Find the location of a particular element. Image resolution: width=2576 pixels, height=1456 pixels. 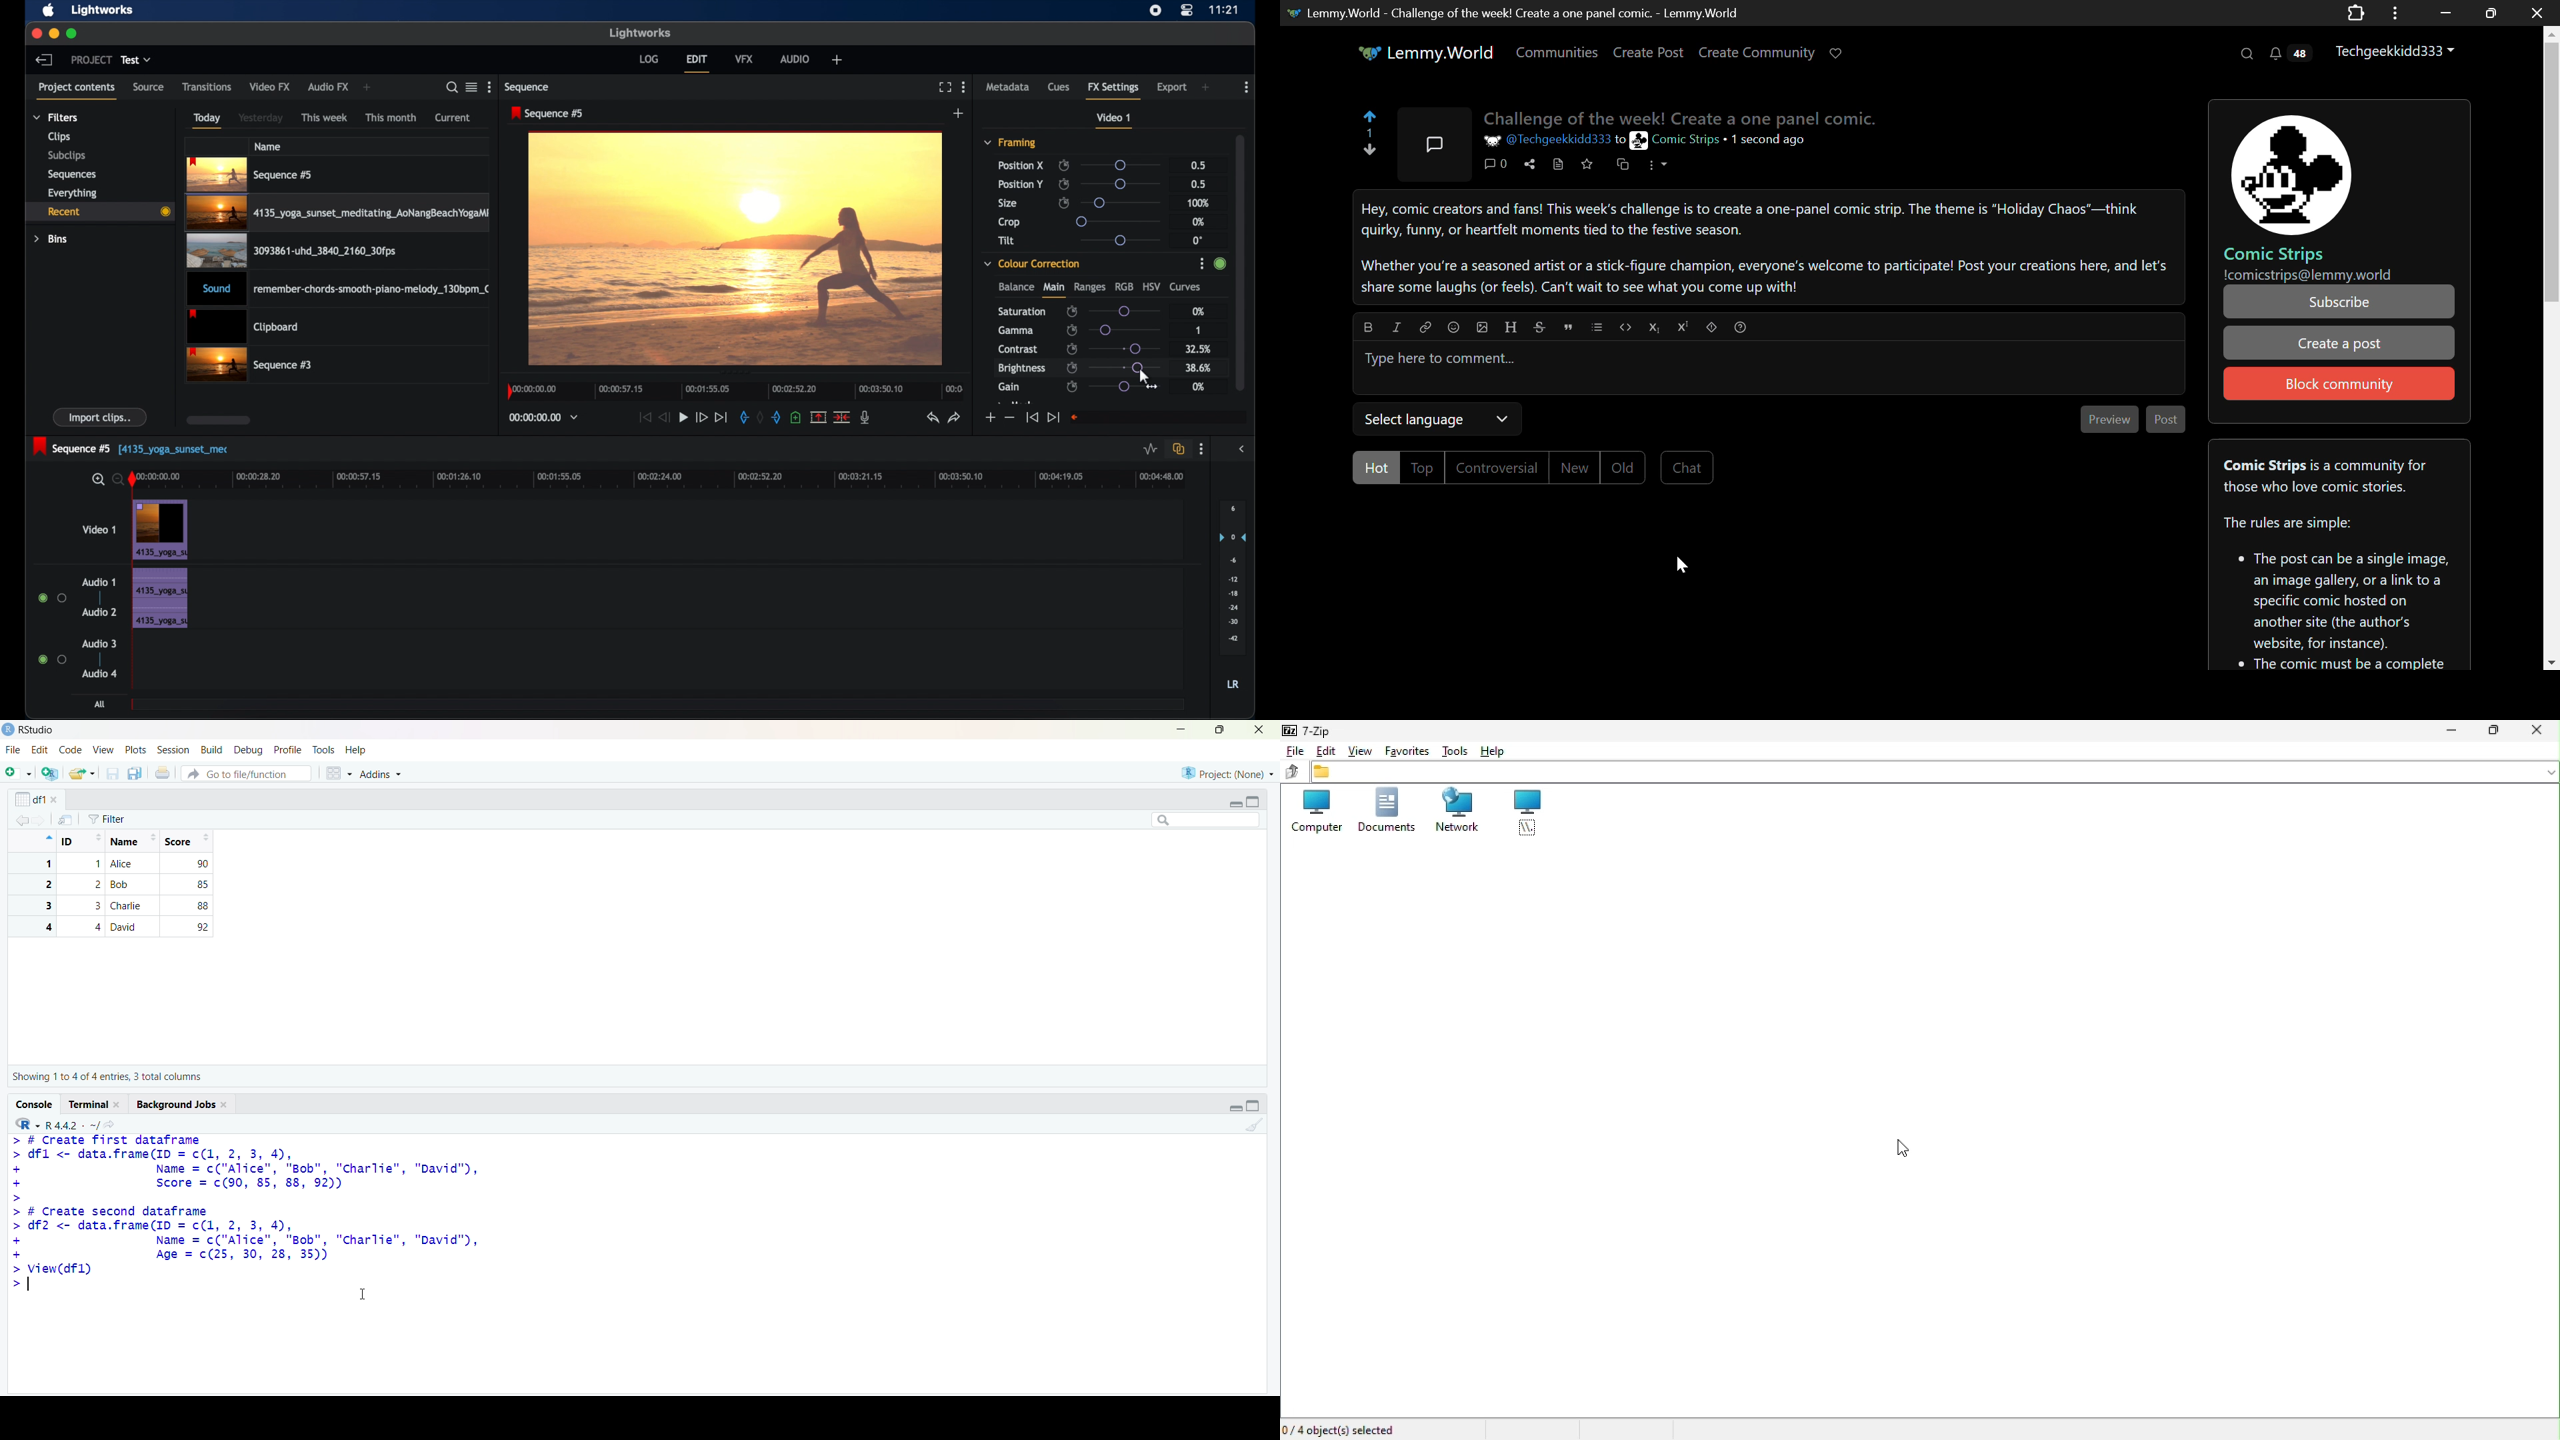

jump to start is located at coordinates (1031, 417).